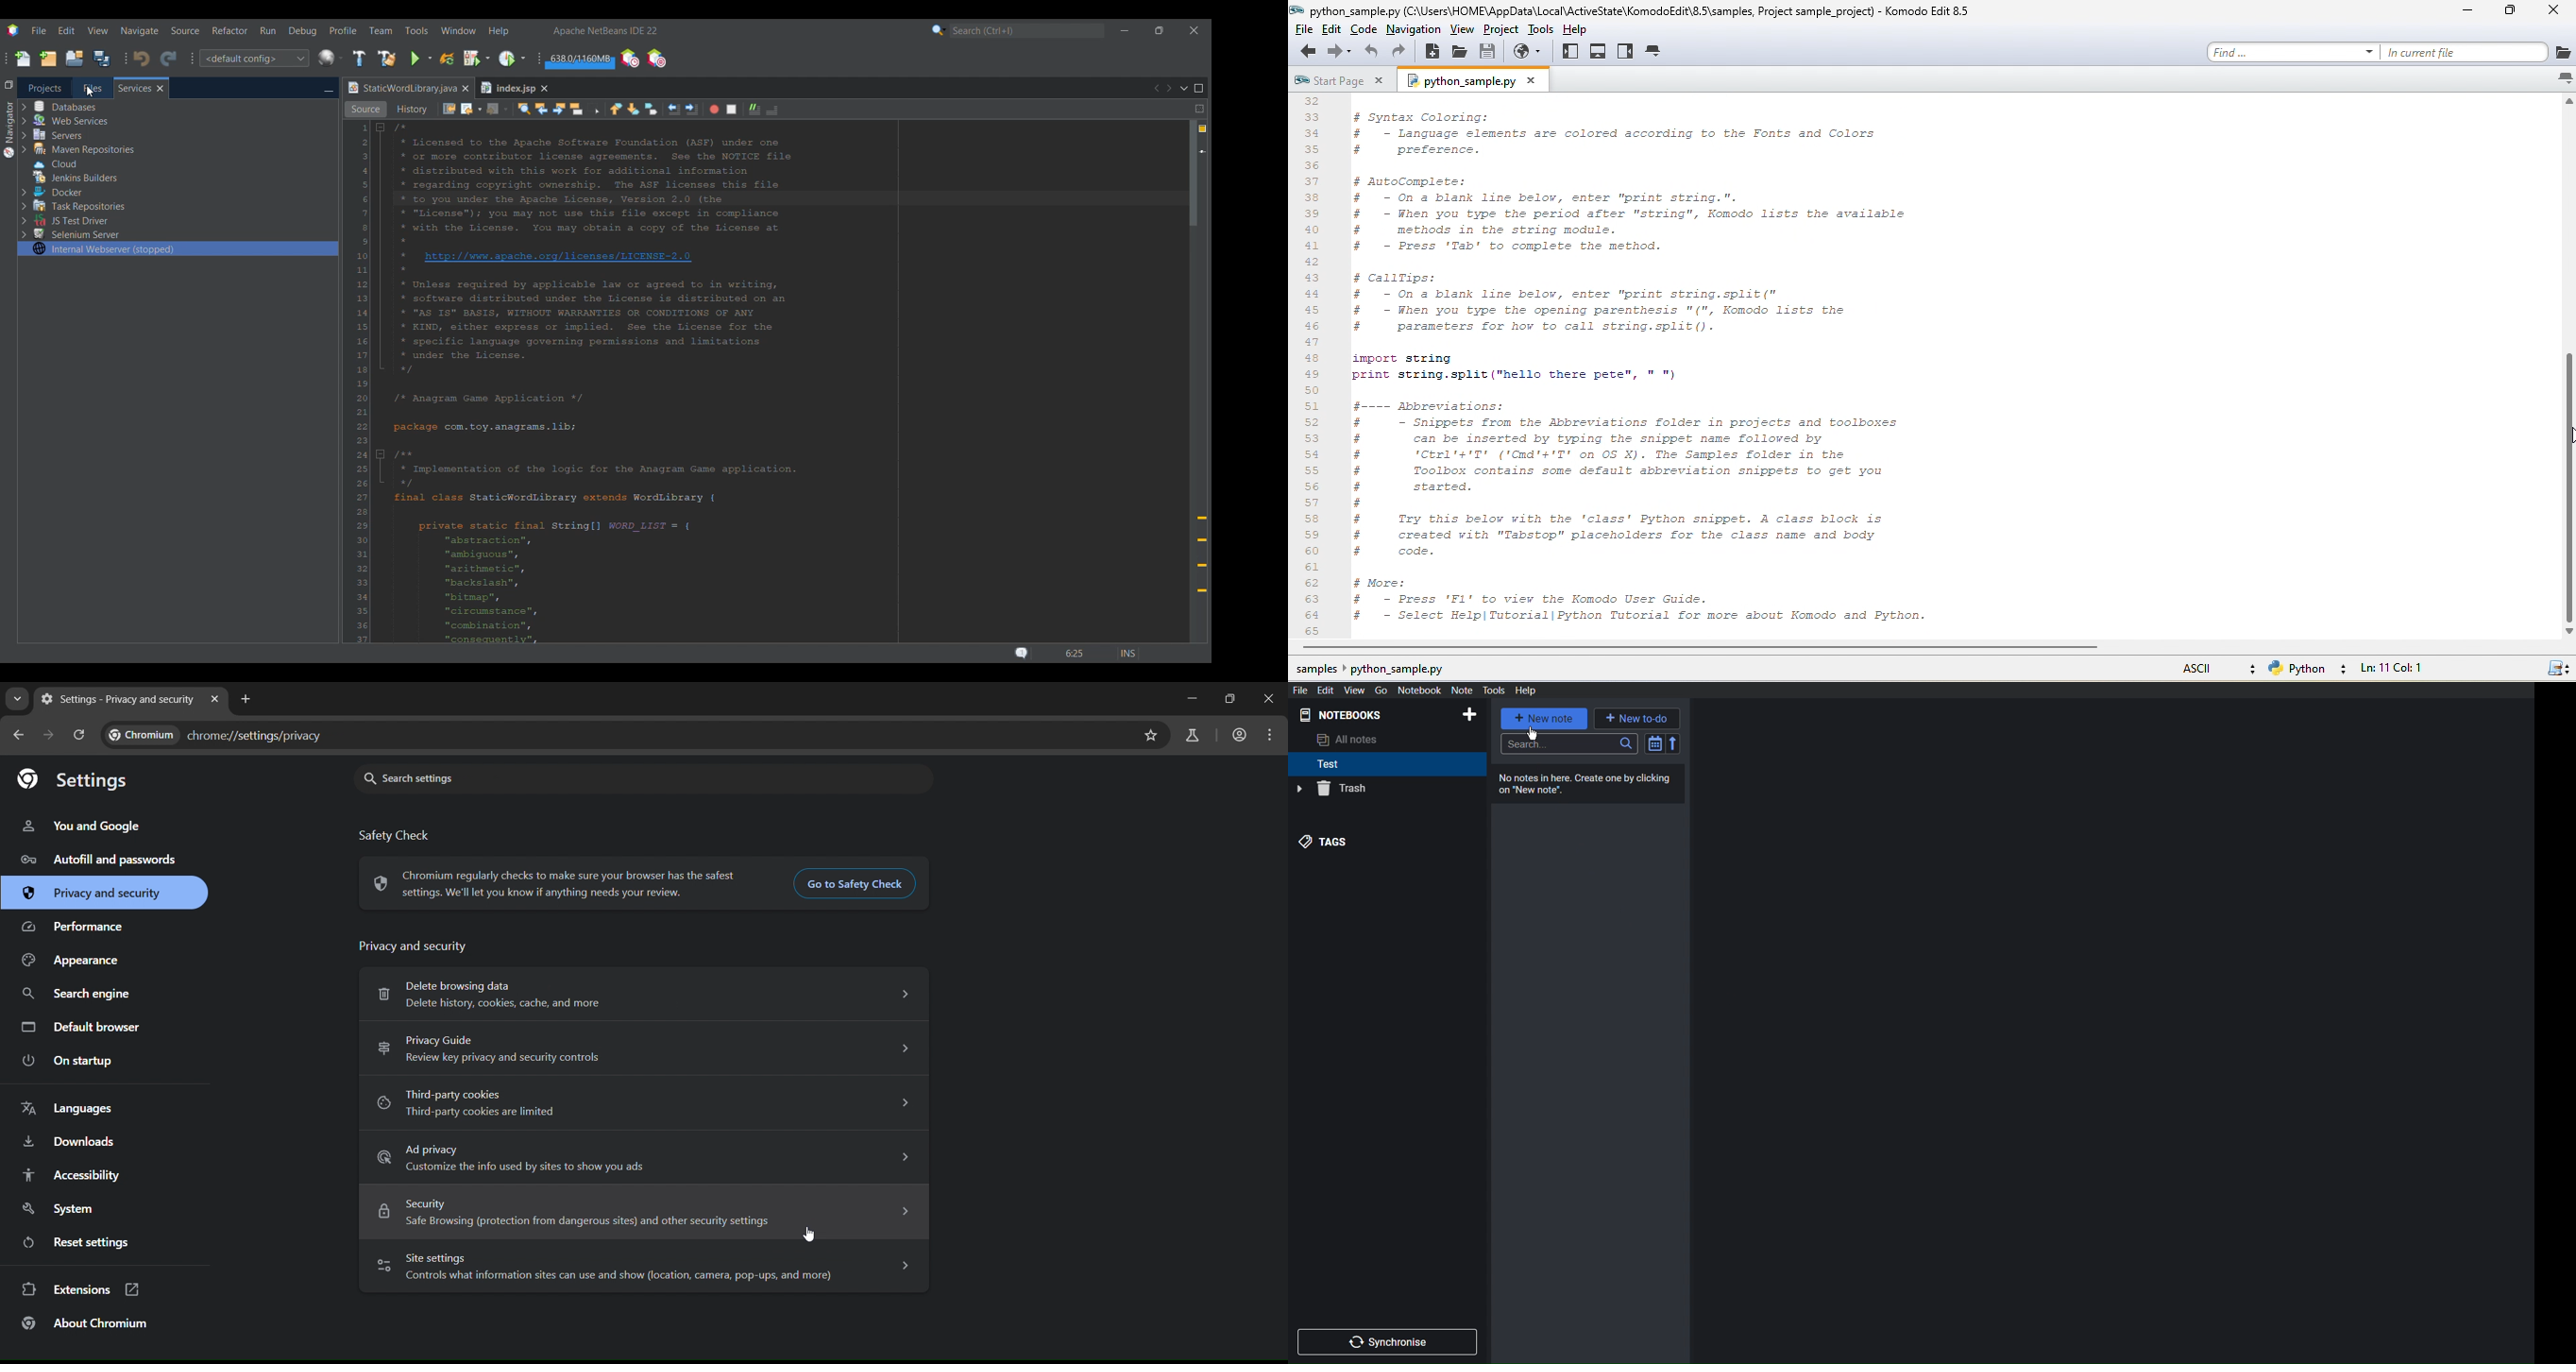  Describe the element at coordinates (1380, 690) in the screenshot. I see `Go` at that location.